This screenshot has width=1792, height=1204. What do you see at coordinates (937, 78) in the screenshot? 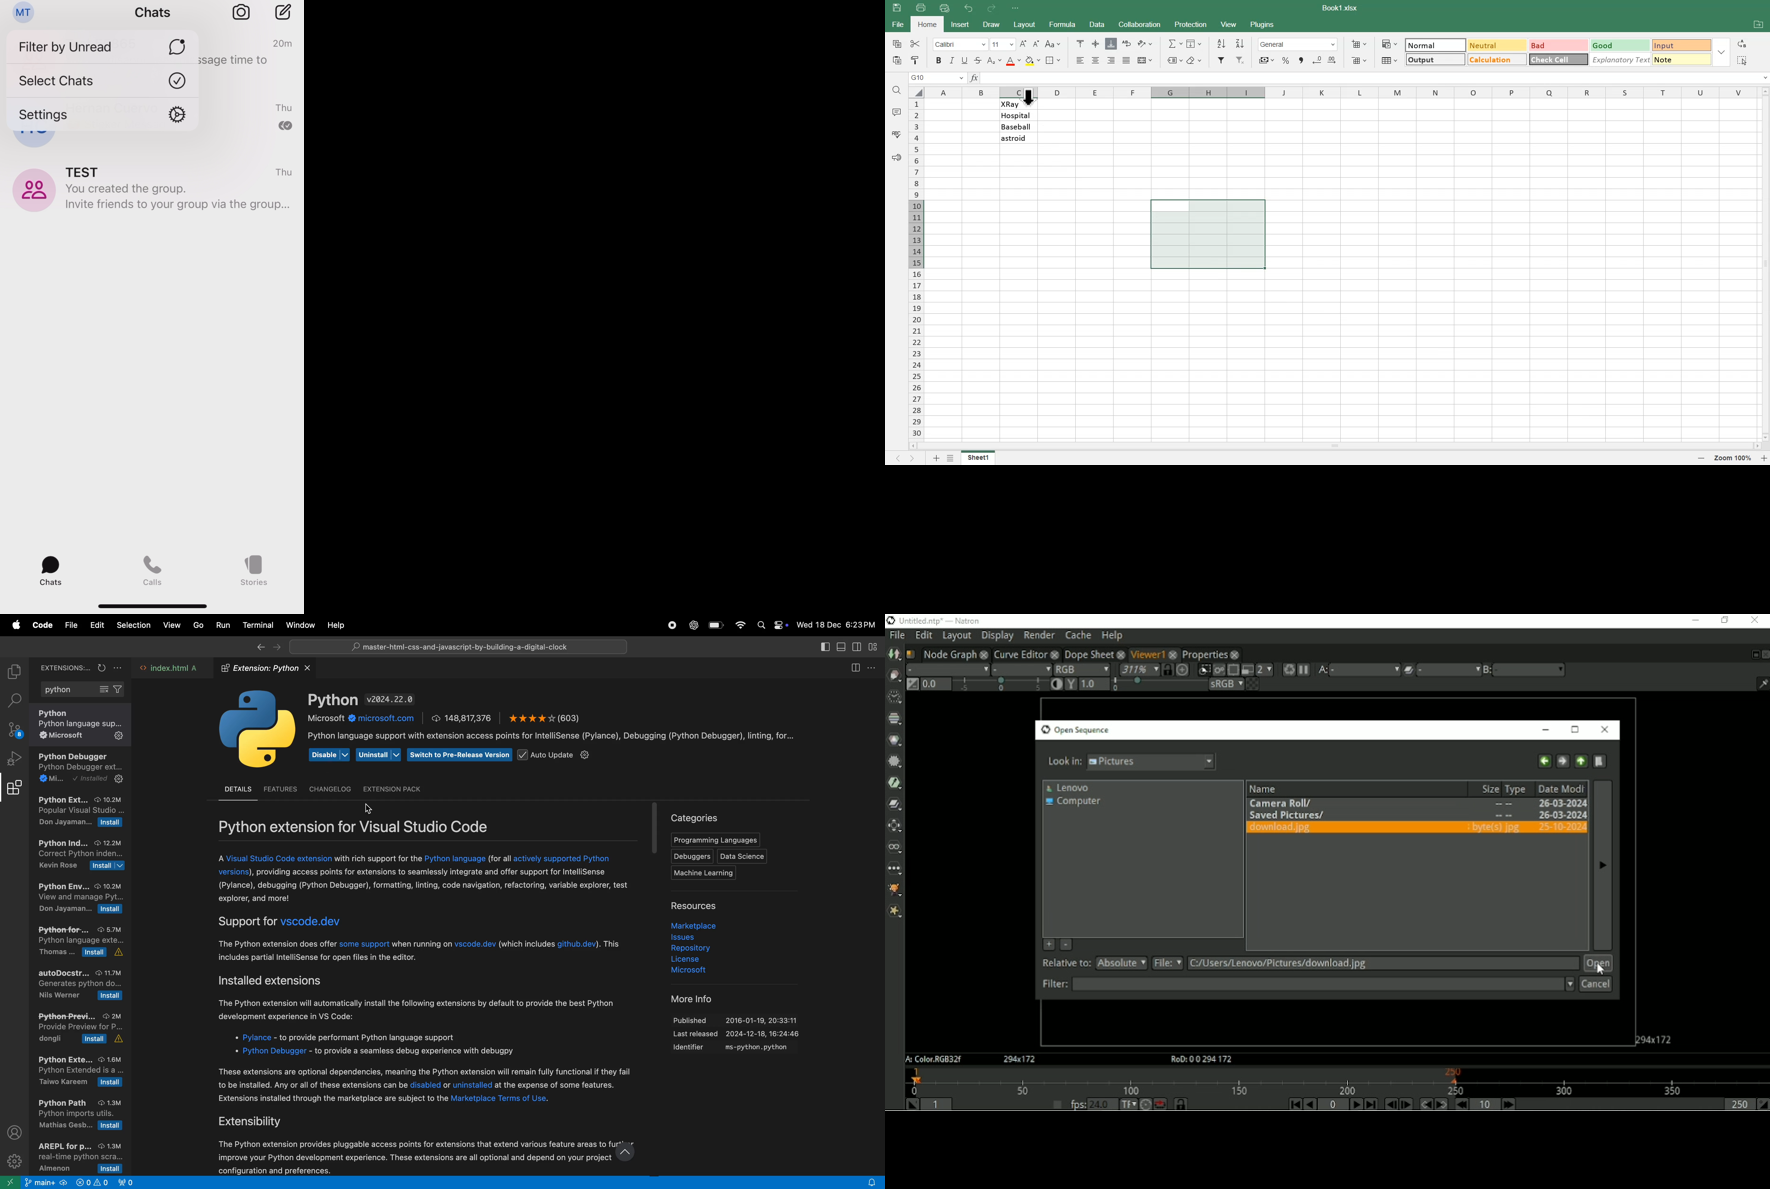
I see `Cell Name` at bounding box center [937, 78].